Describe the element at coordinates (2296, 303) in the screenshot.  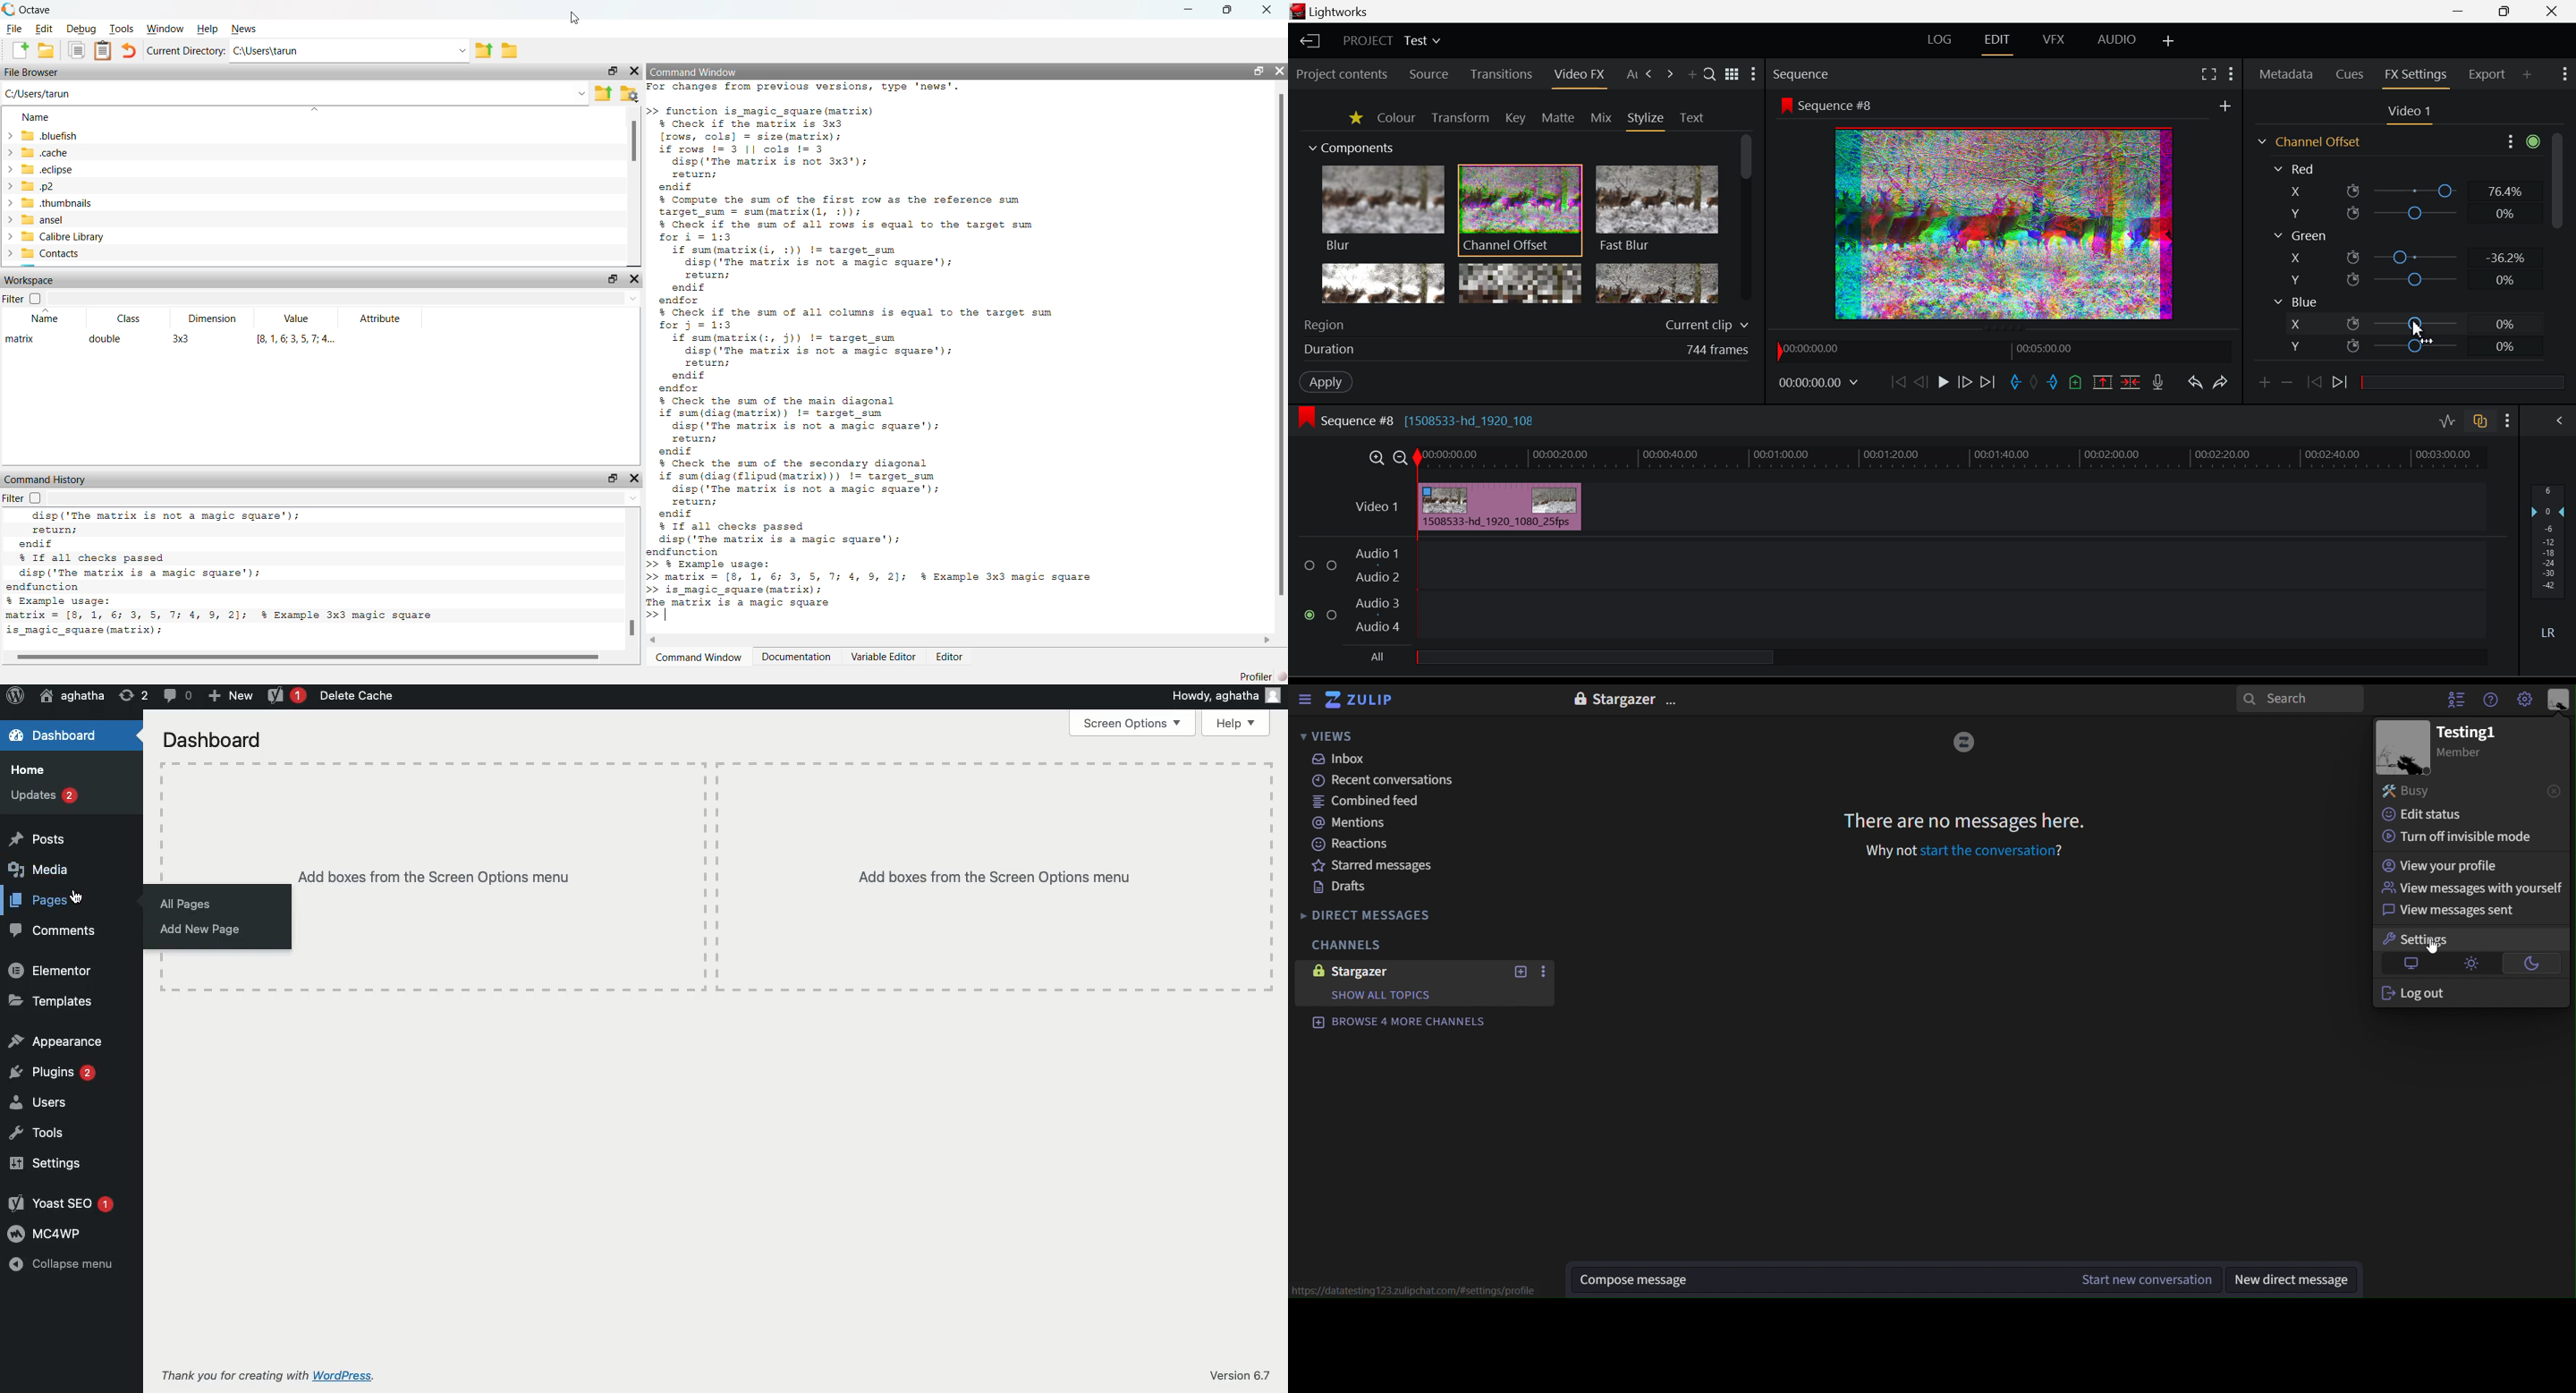
I see `Blue` at that location.